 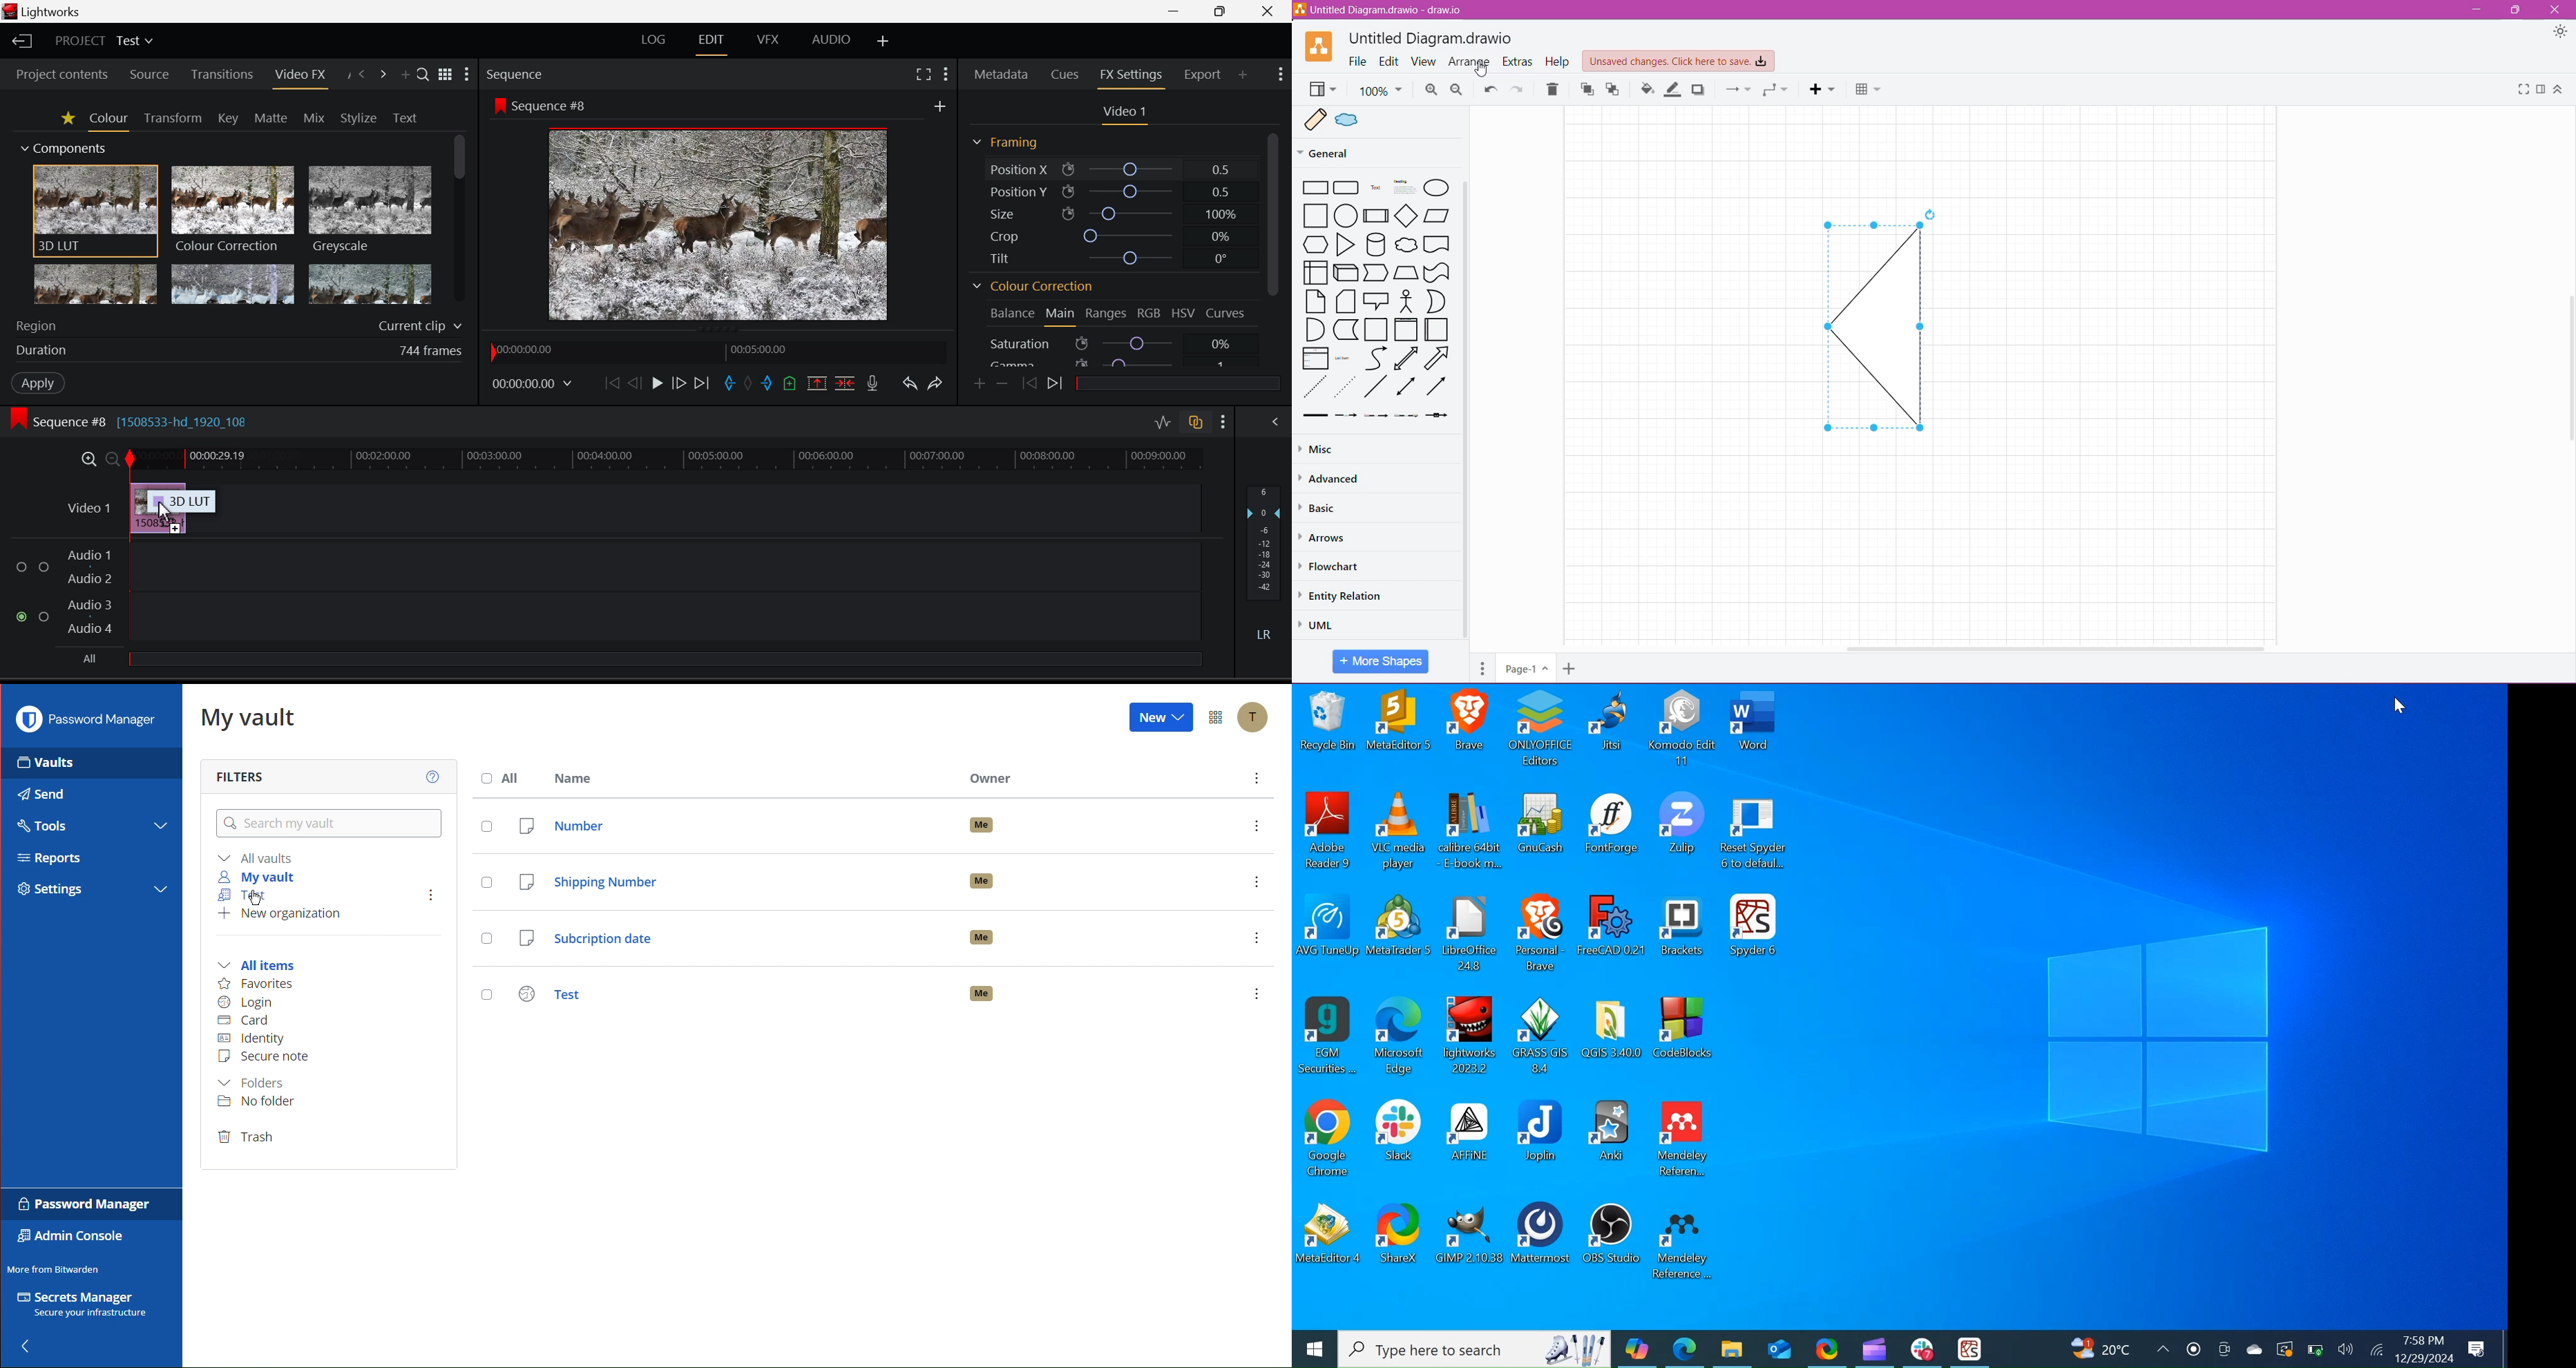 I want to click on Transform, so click(x=171, y=118).